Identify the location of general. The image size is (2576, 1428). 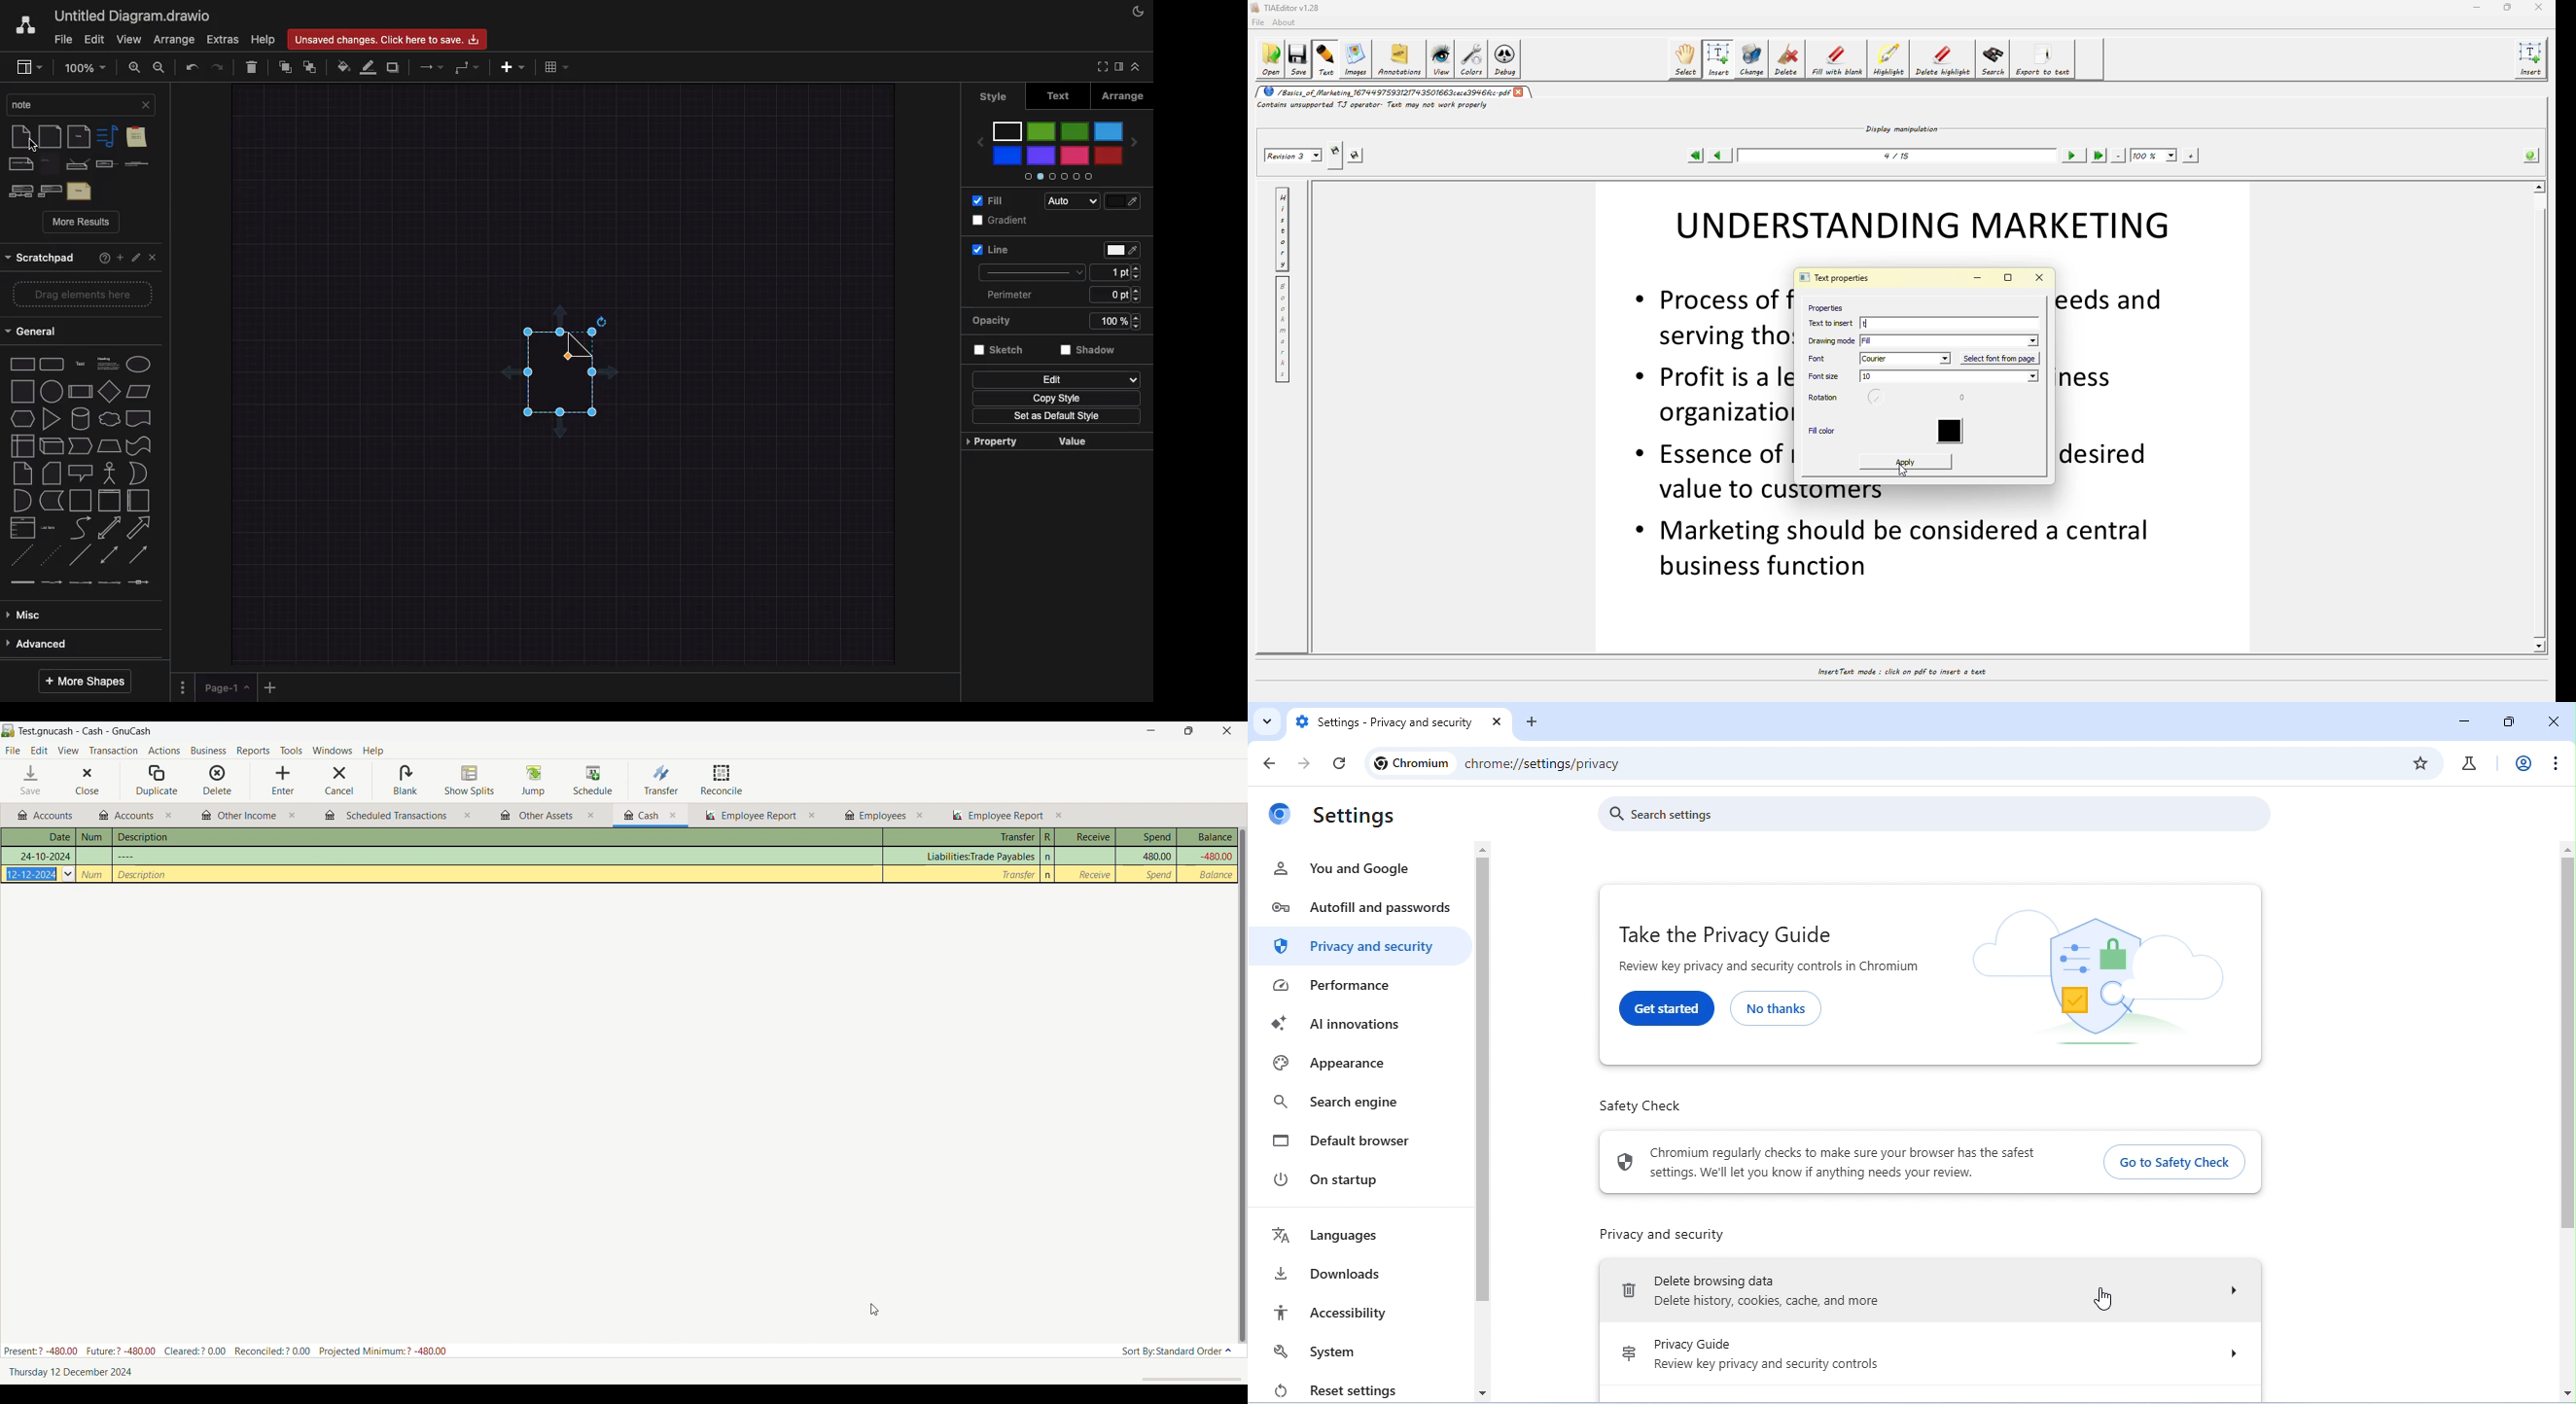
(75, 329).